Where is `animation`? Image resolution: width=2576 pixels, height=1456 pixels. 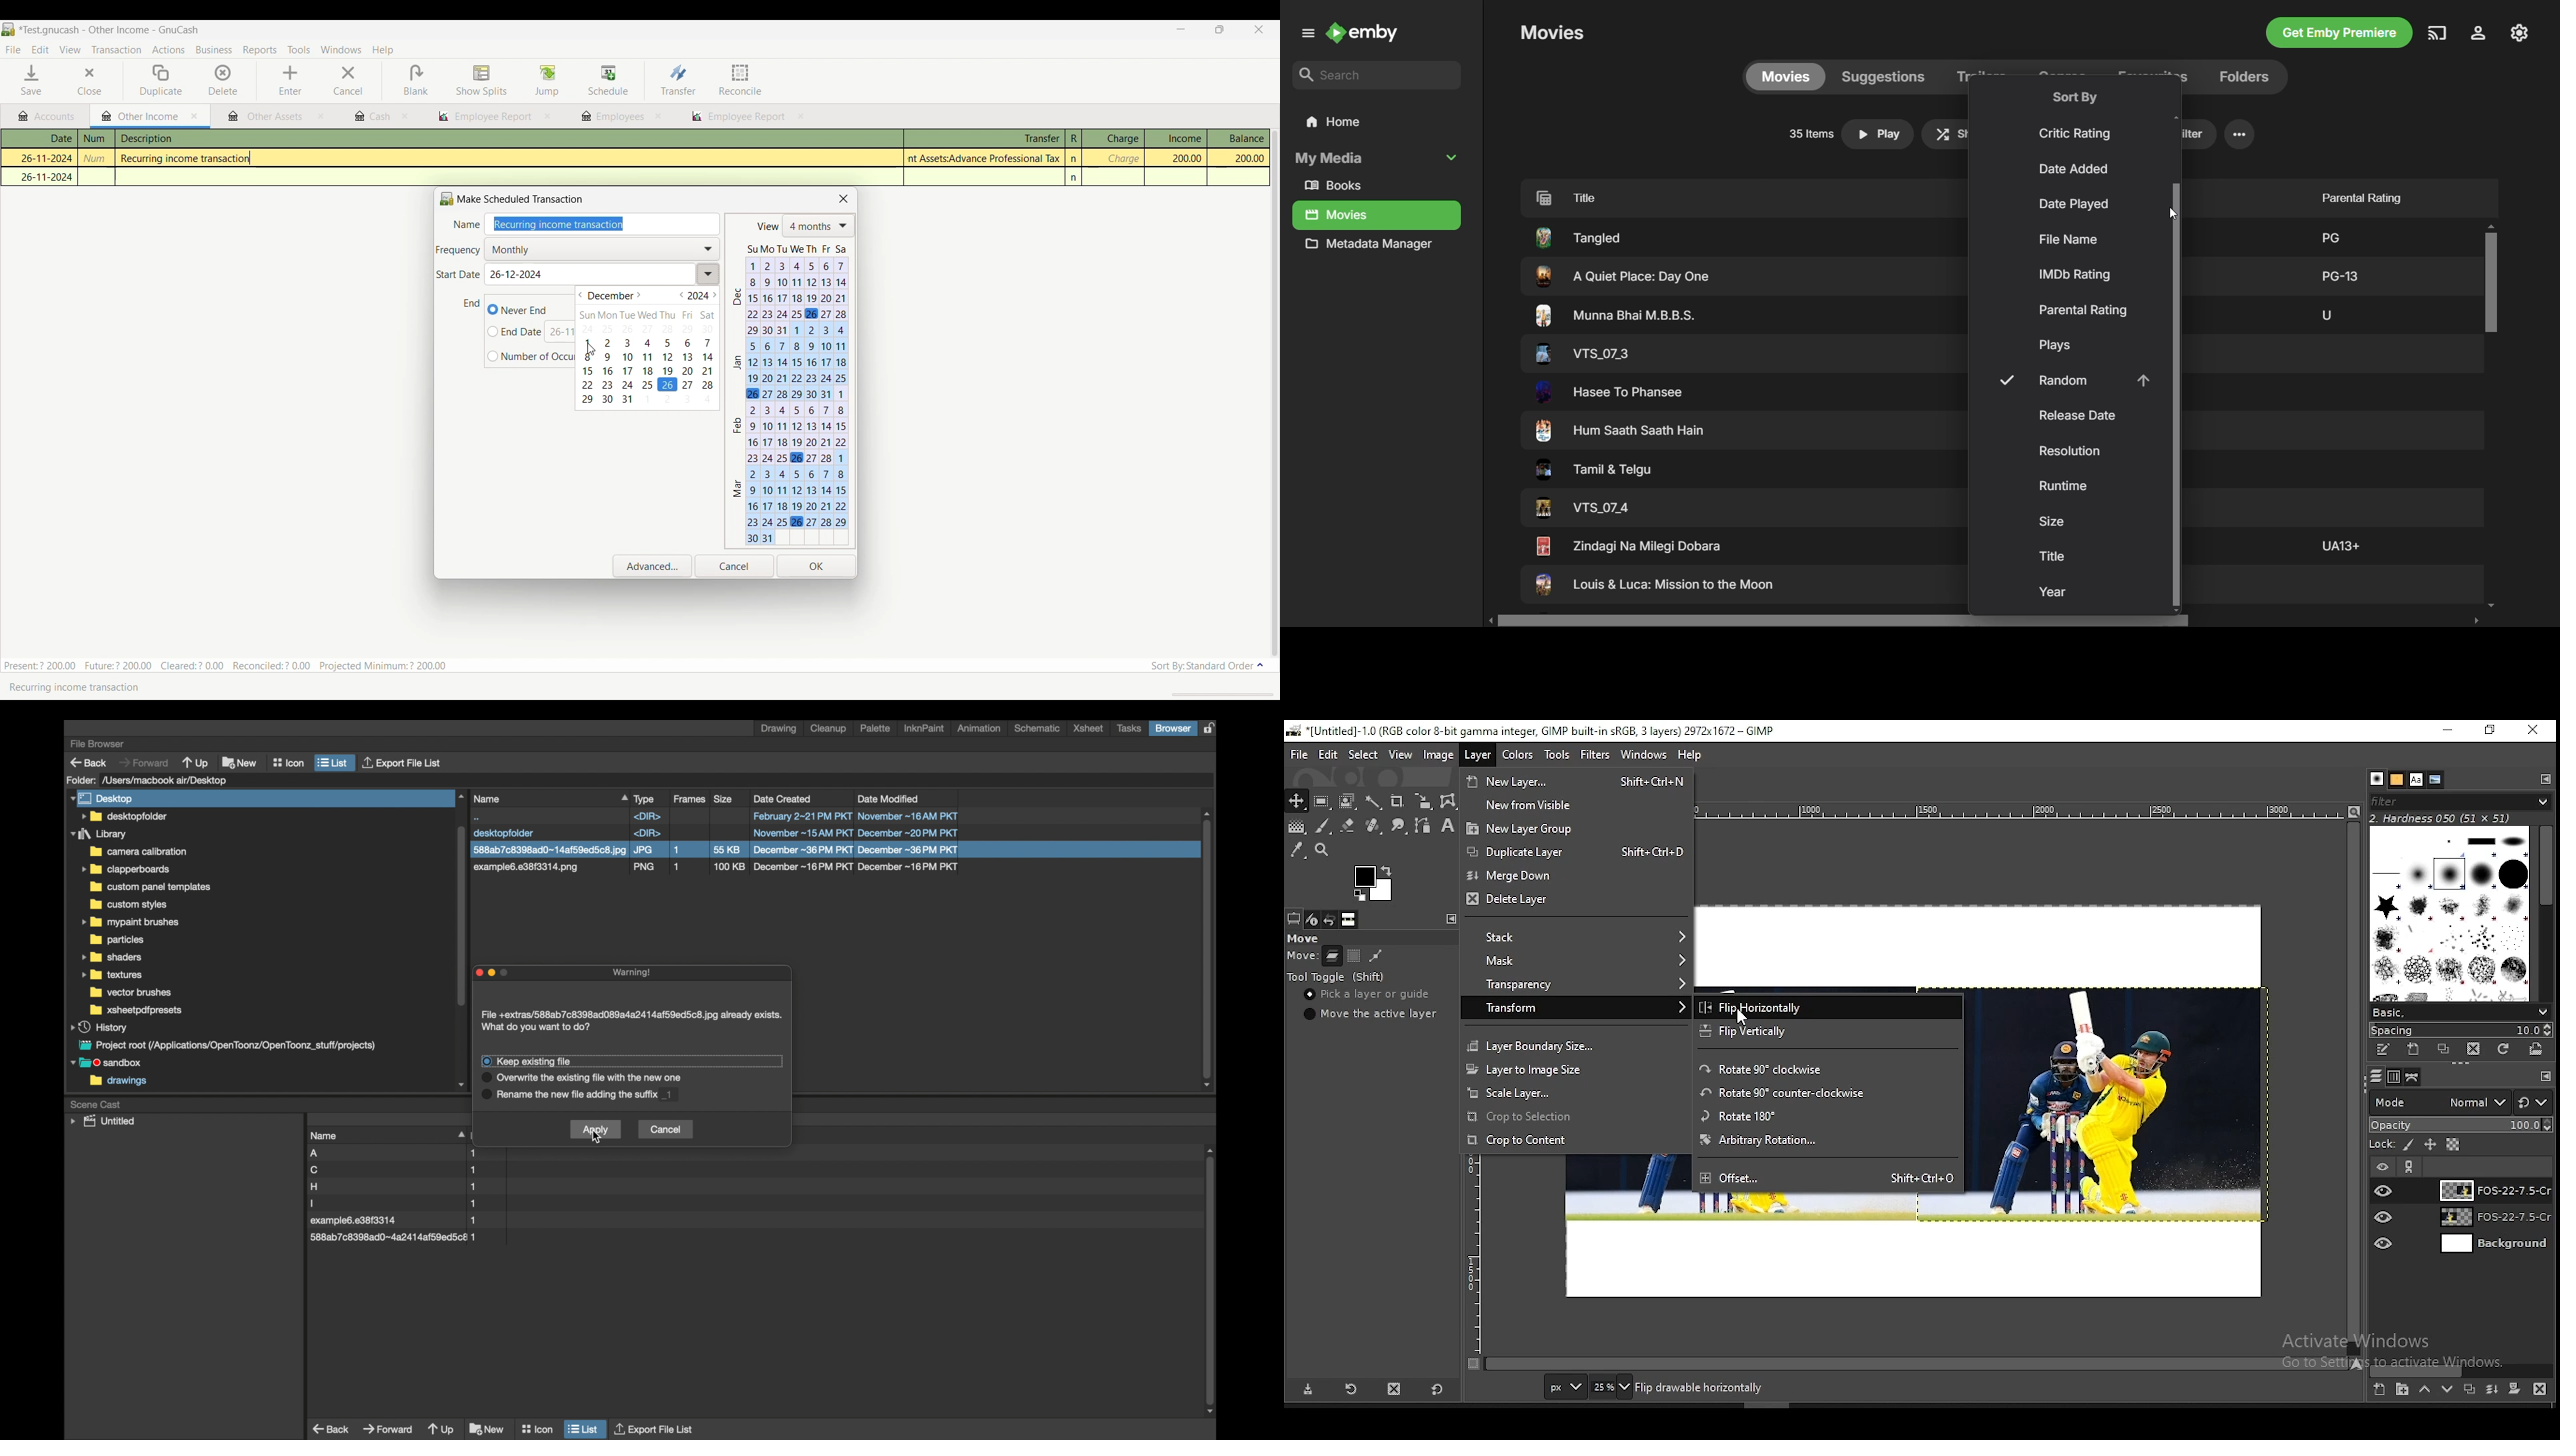
animation is located at coordinates (980, 728).